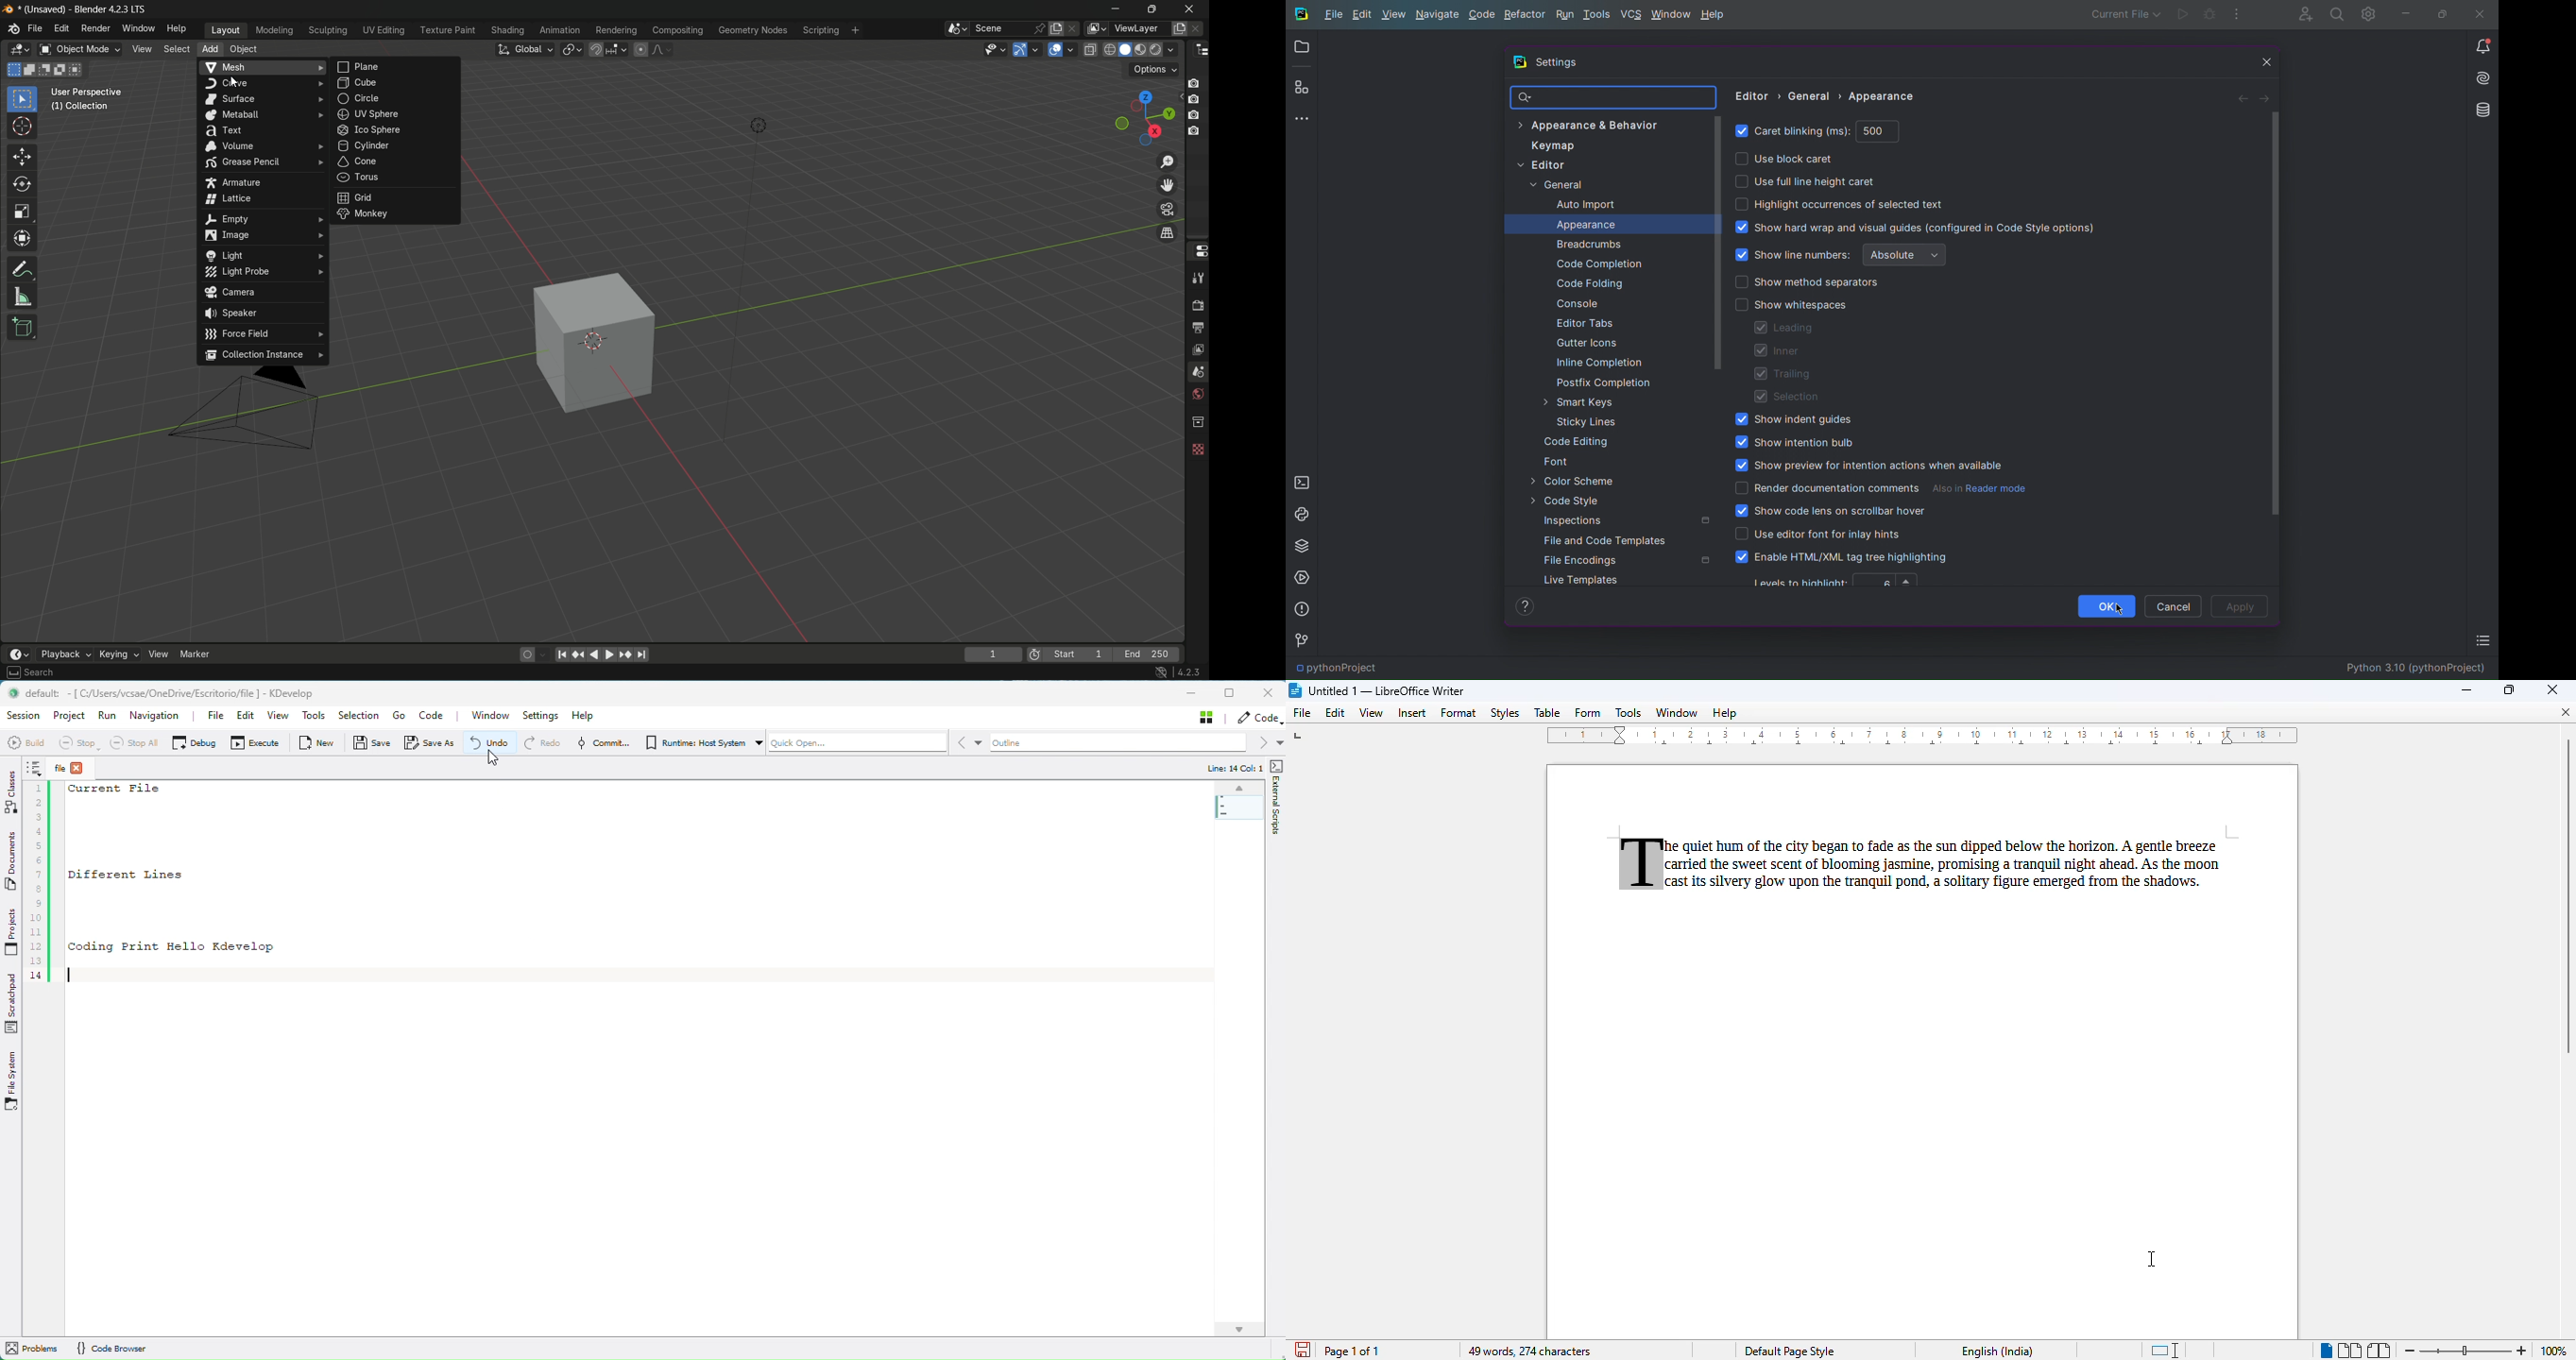 The width and height of the screenshot is (2576, 1372). Describe the element at coordinates (1561, 461) in the screenshot. I see `Font` at that location.